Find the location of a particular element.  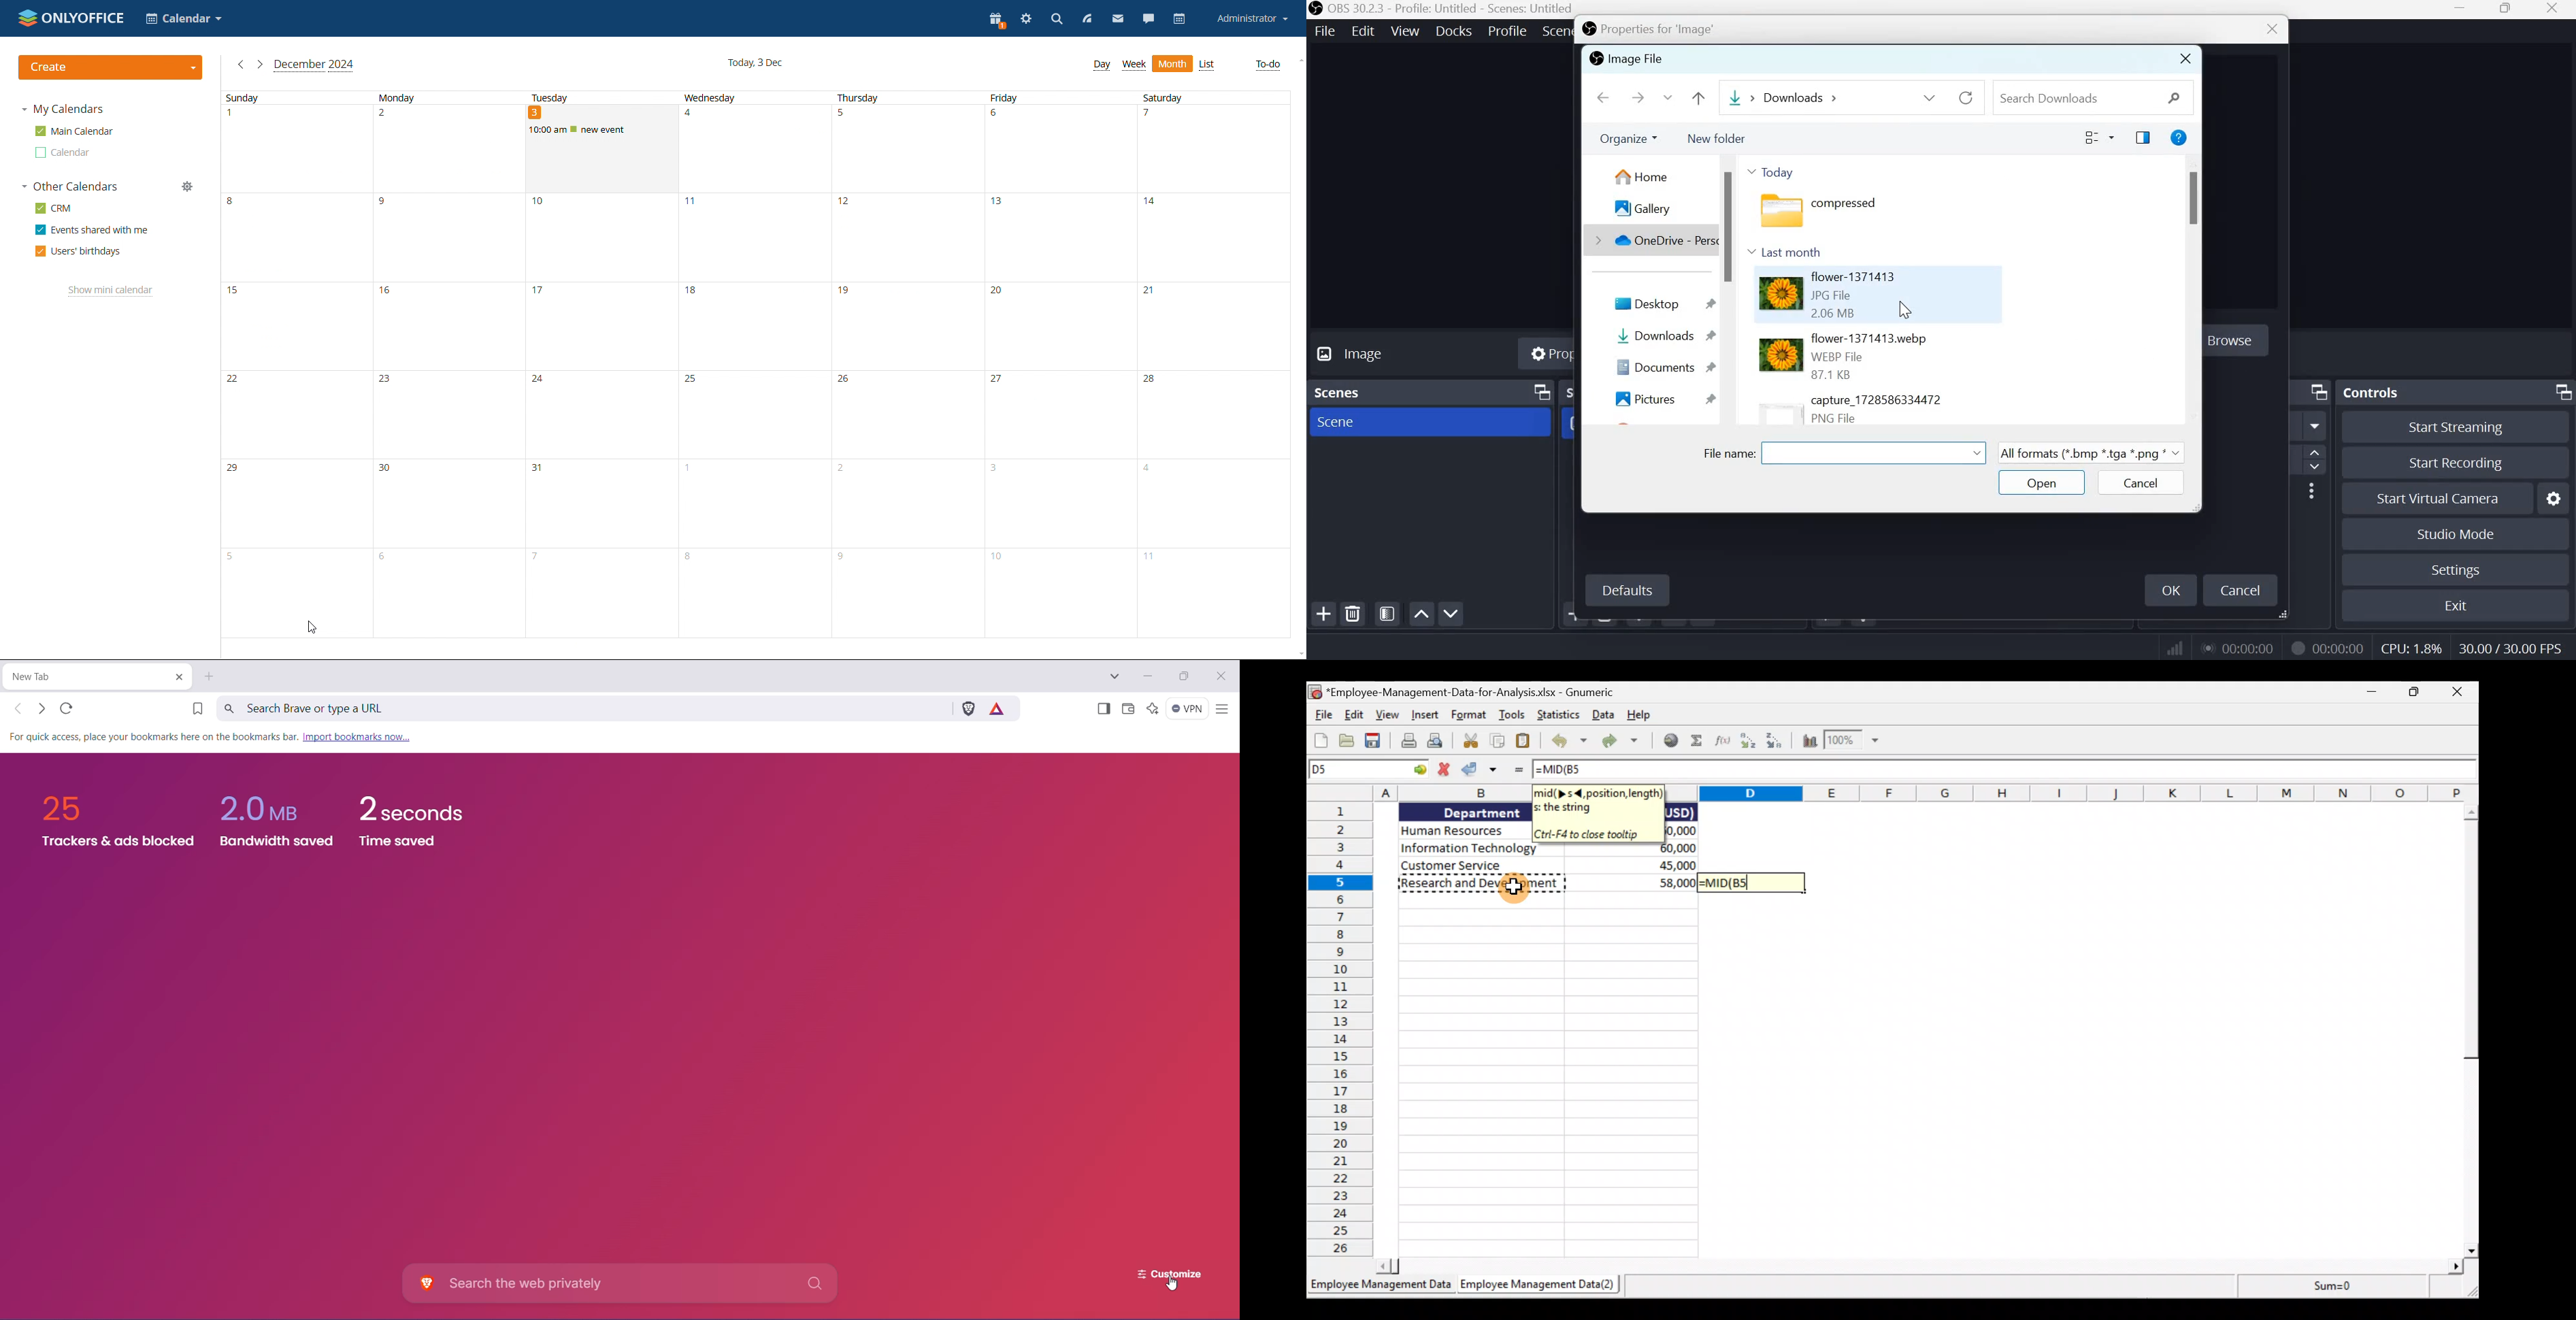

New folder is located at coordinates (1718, 137).